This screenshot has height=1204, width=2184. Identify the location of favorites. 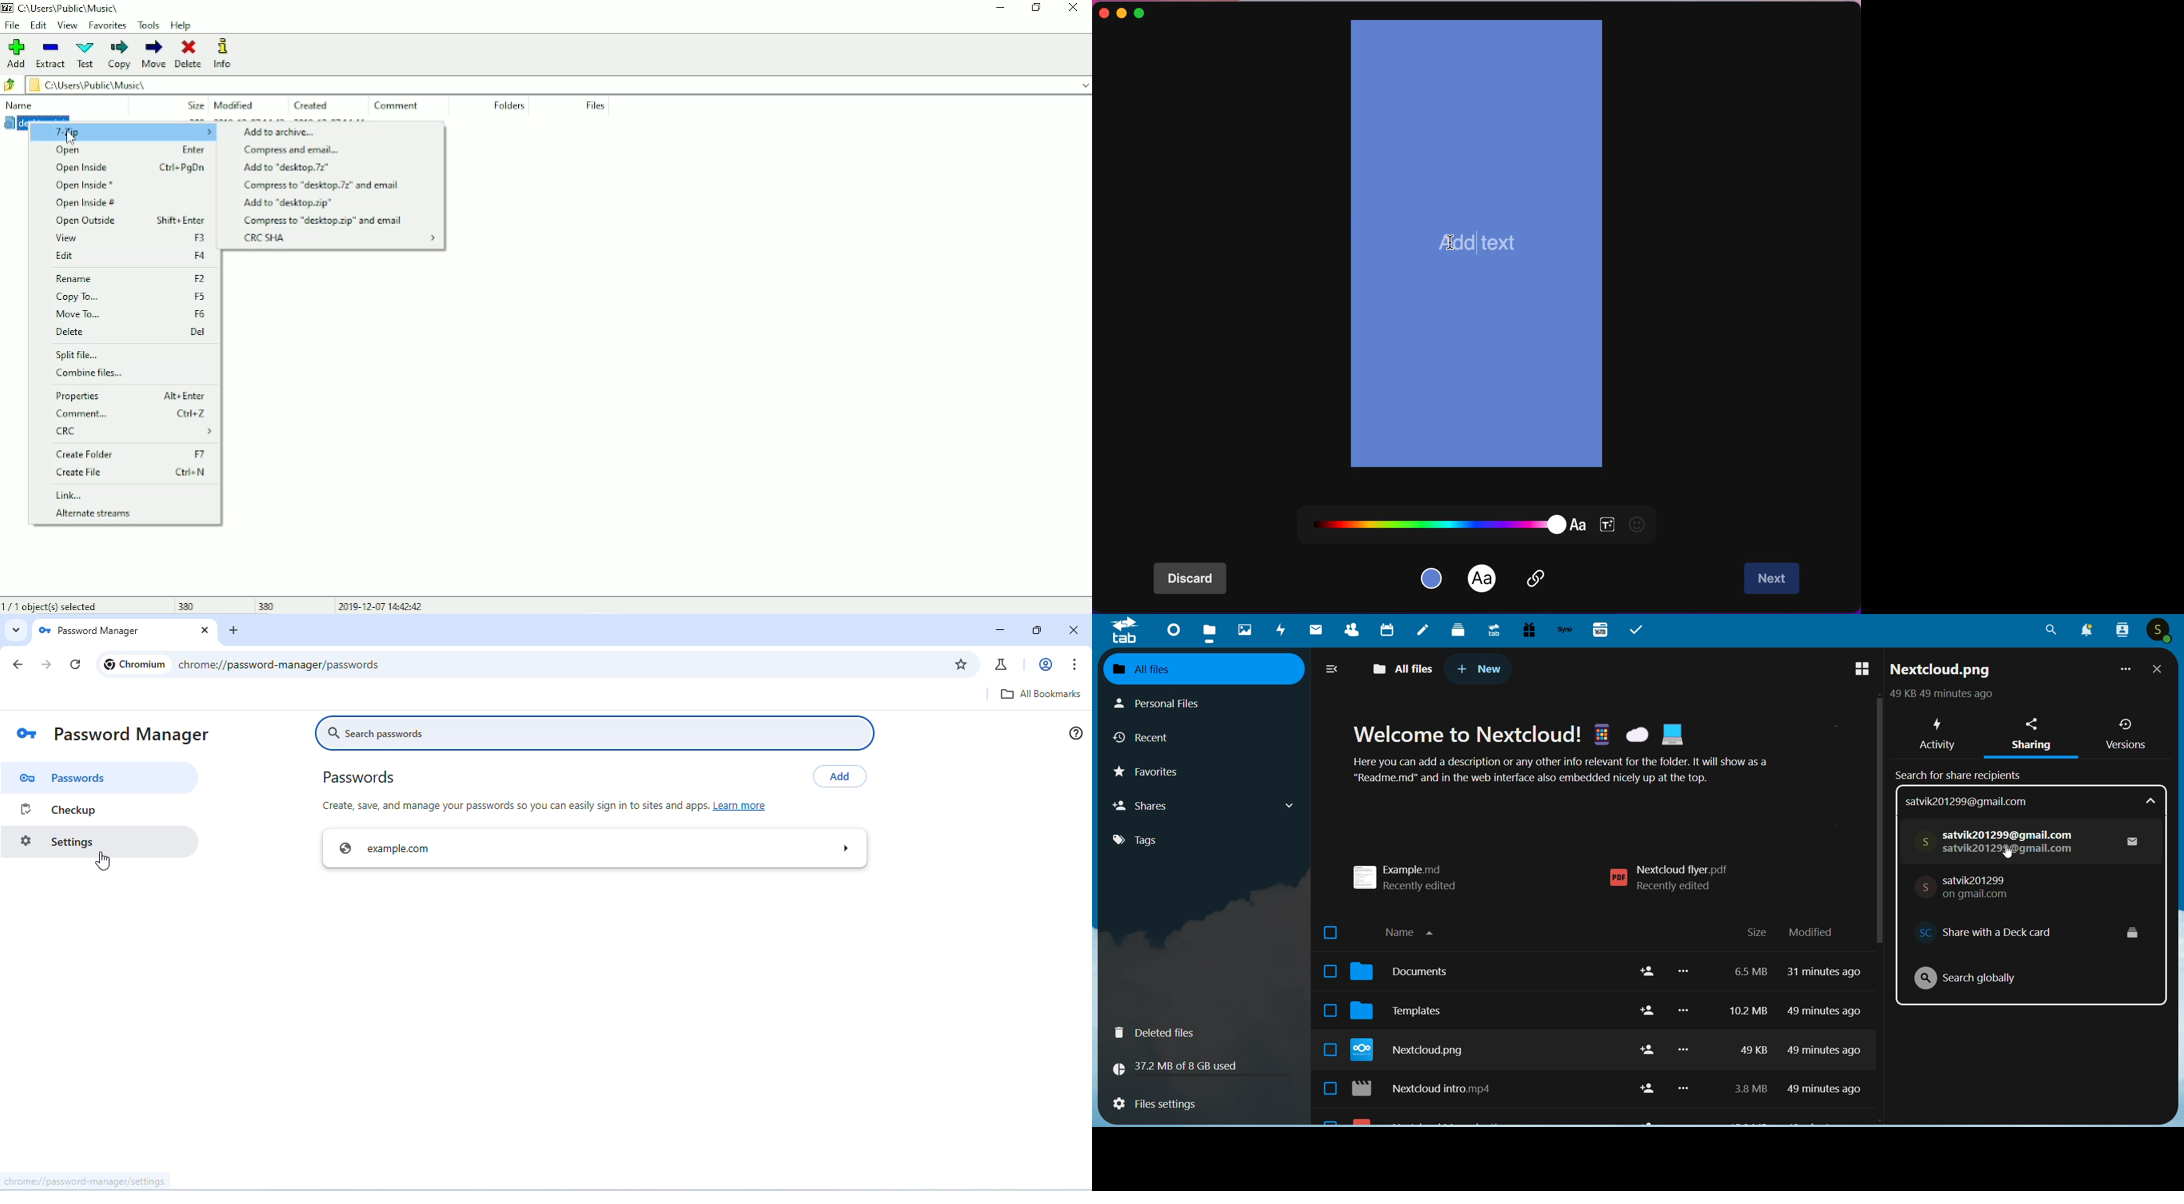
(1156, 775).